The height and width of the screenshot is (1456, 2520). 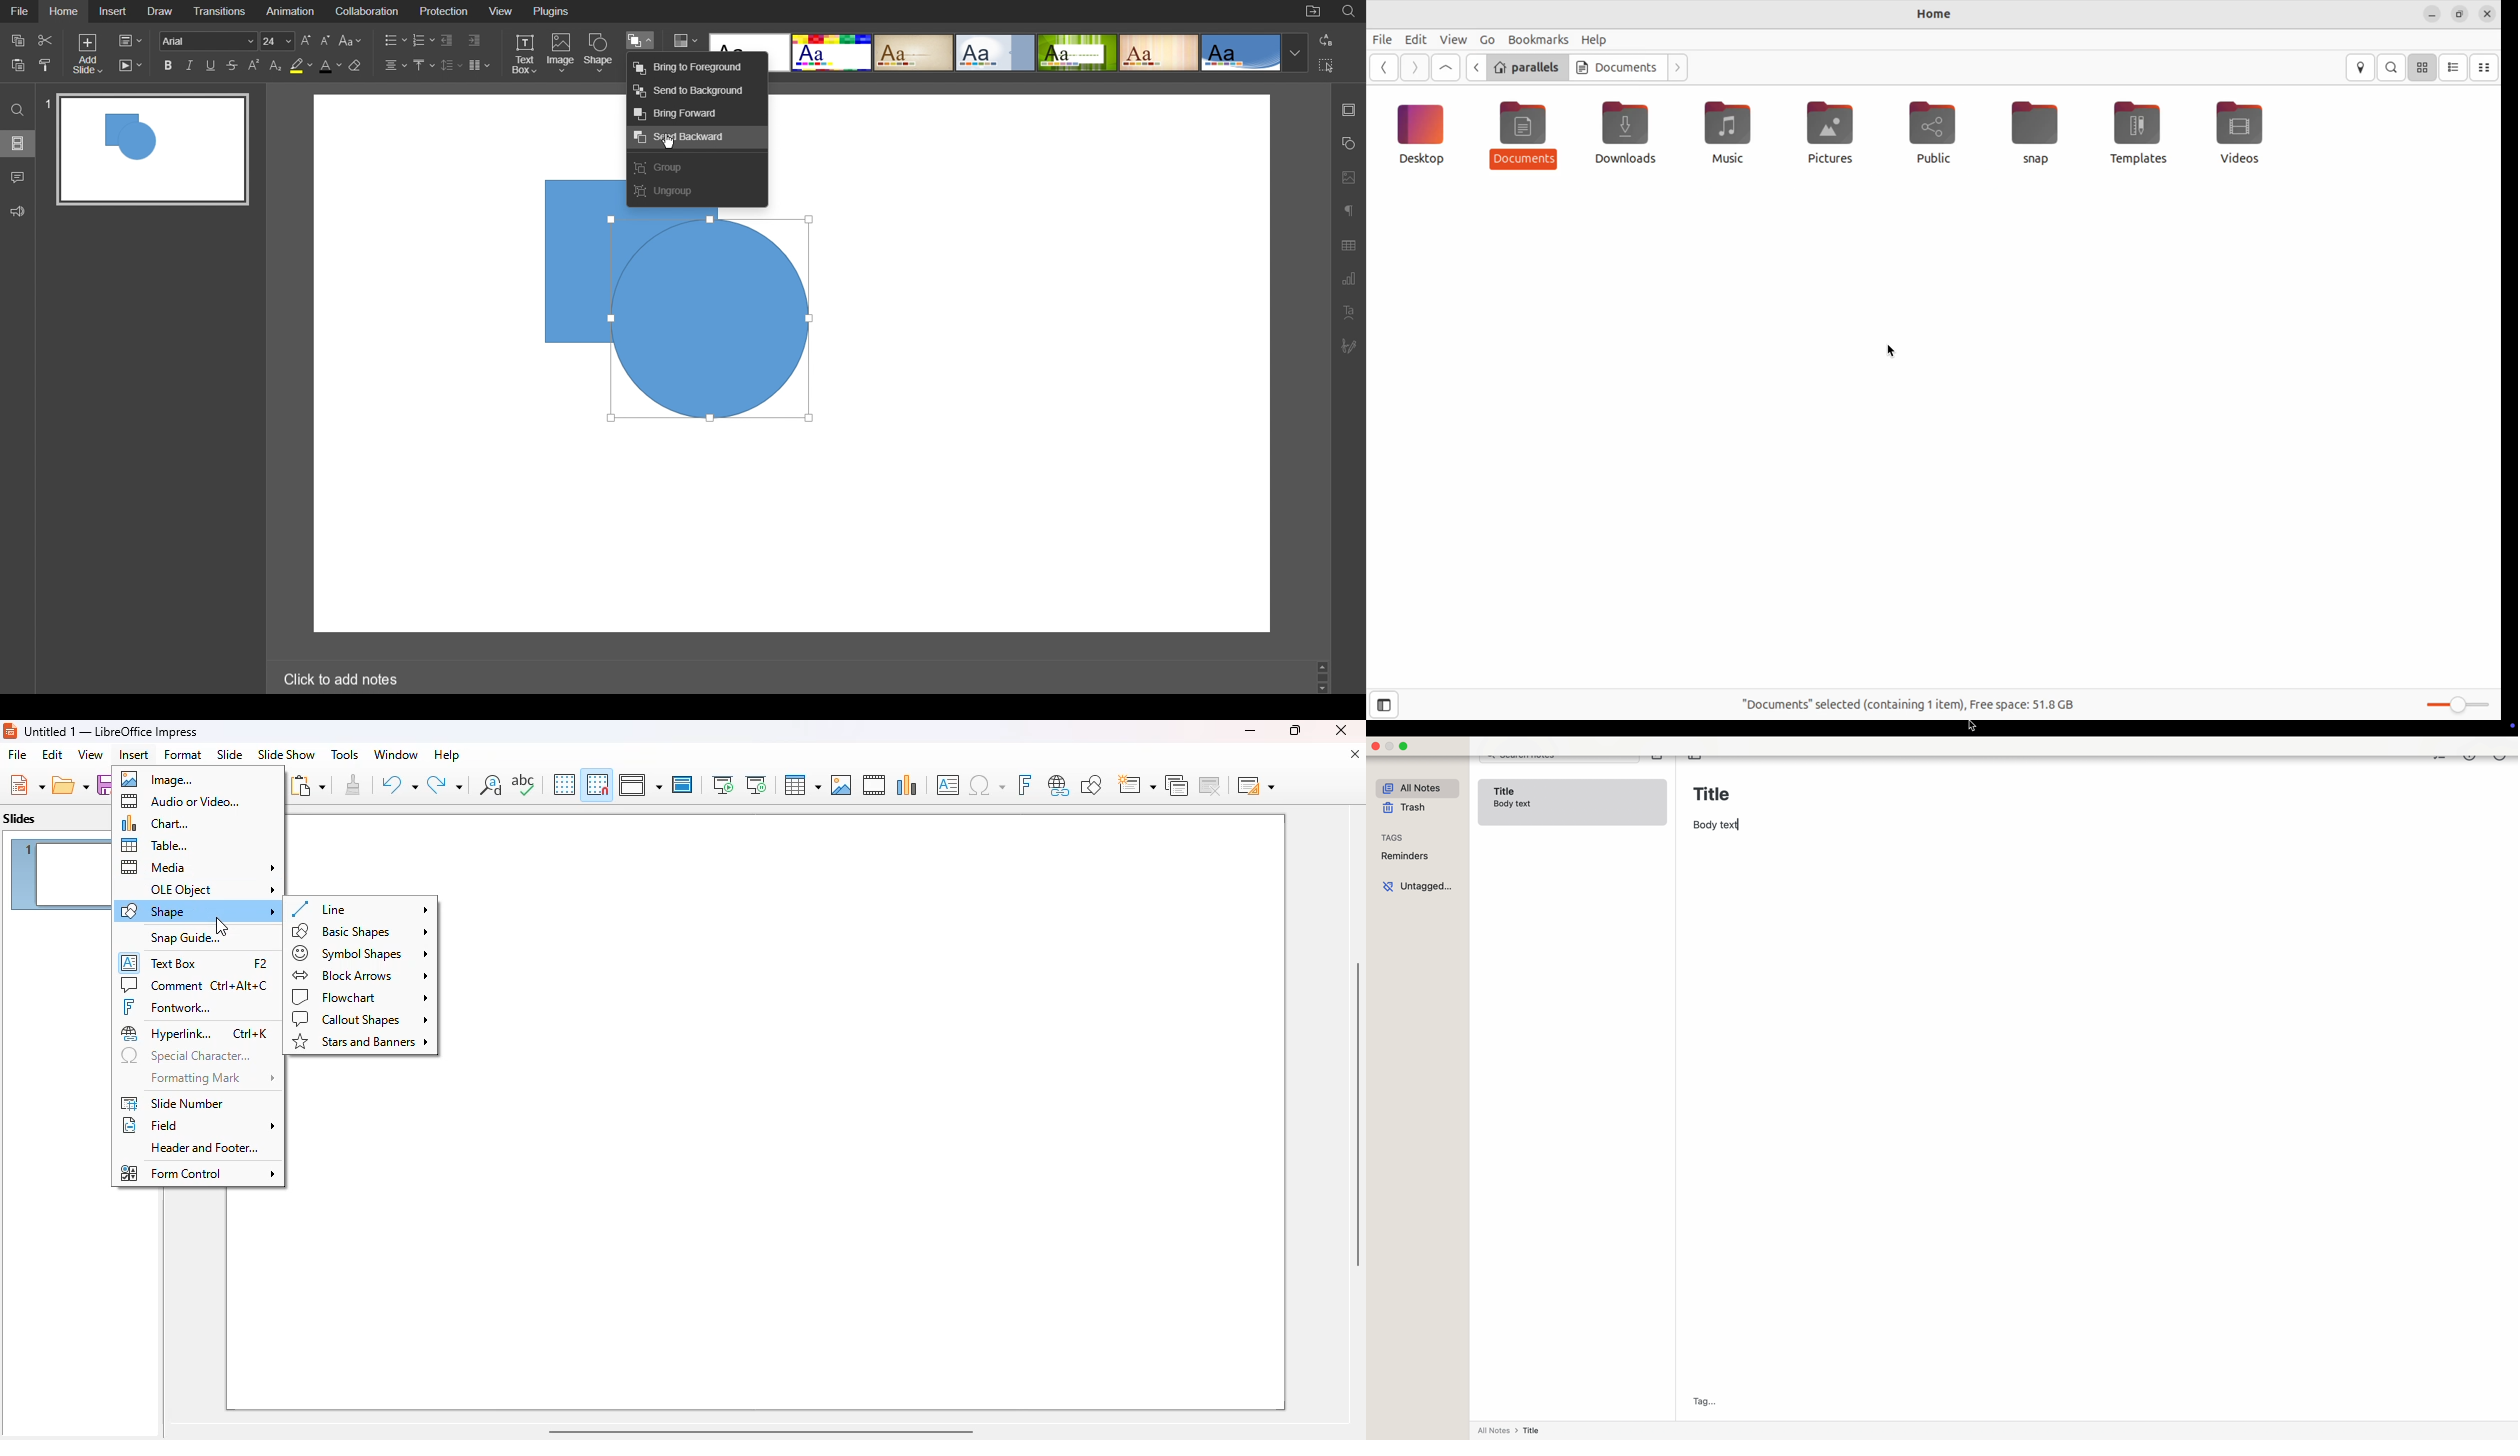 I want to click on insert hyperlink, so click(x=1059, y=785).